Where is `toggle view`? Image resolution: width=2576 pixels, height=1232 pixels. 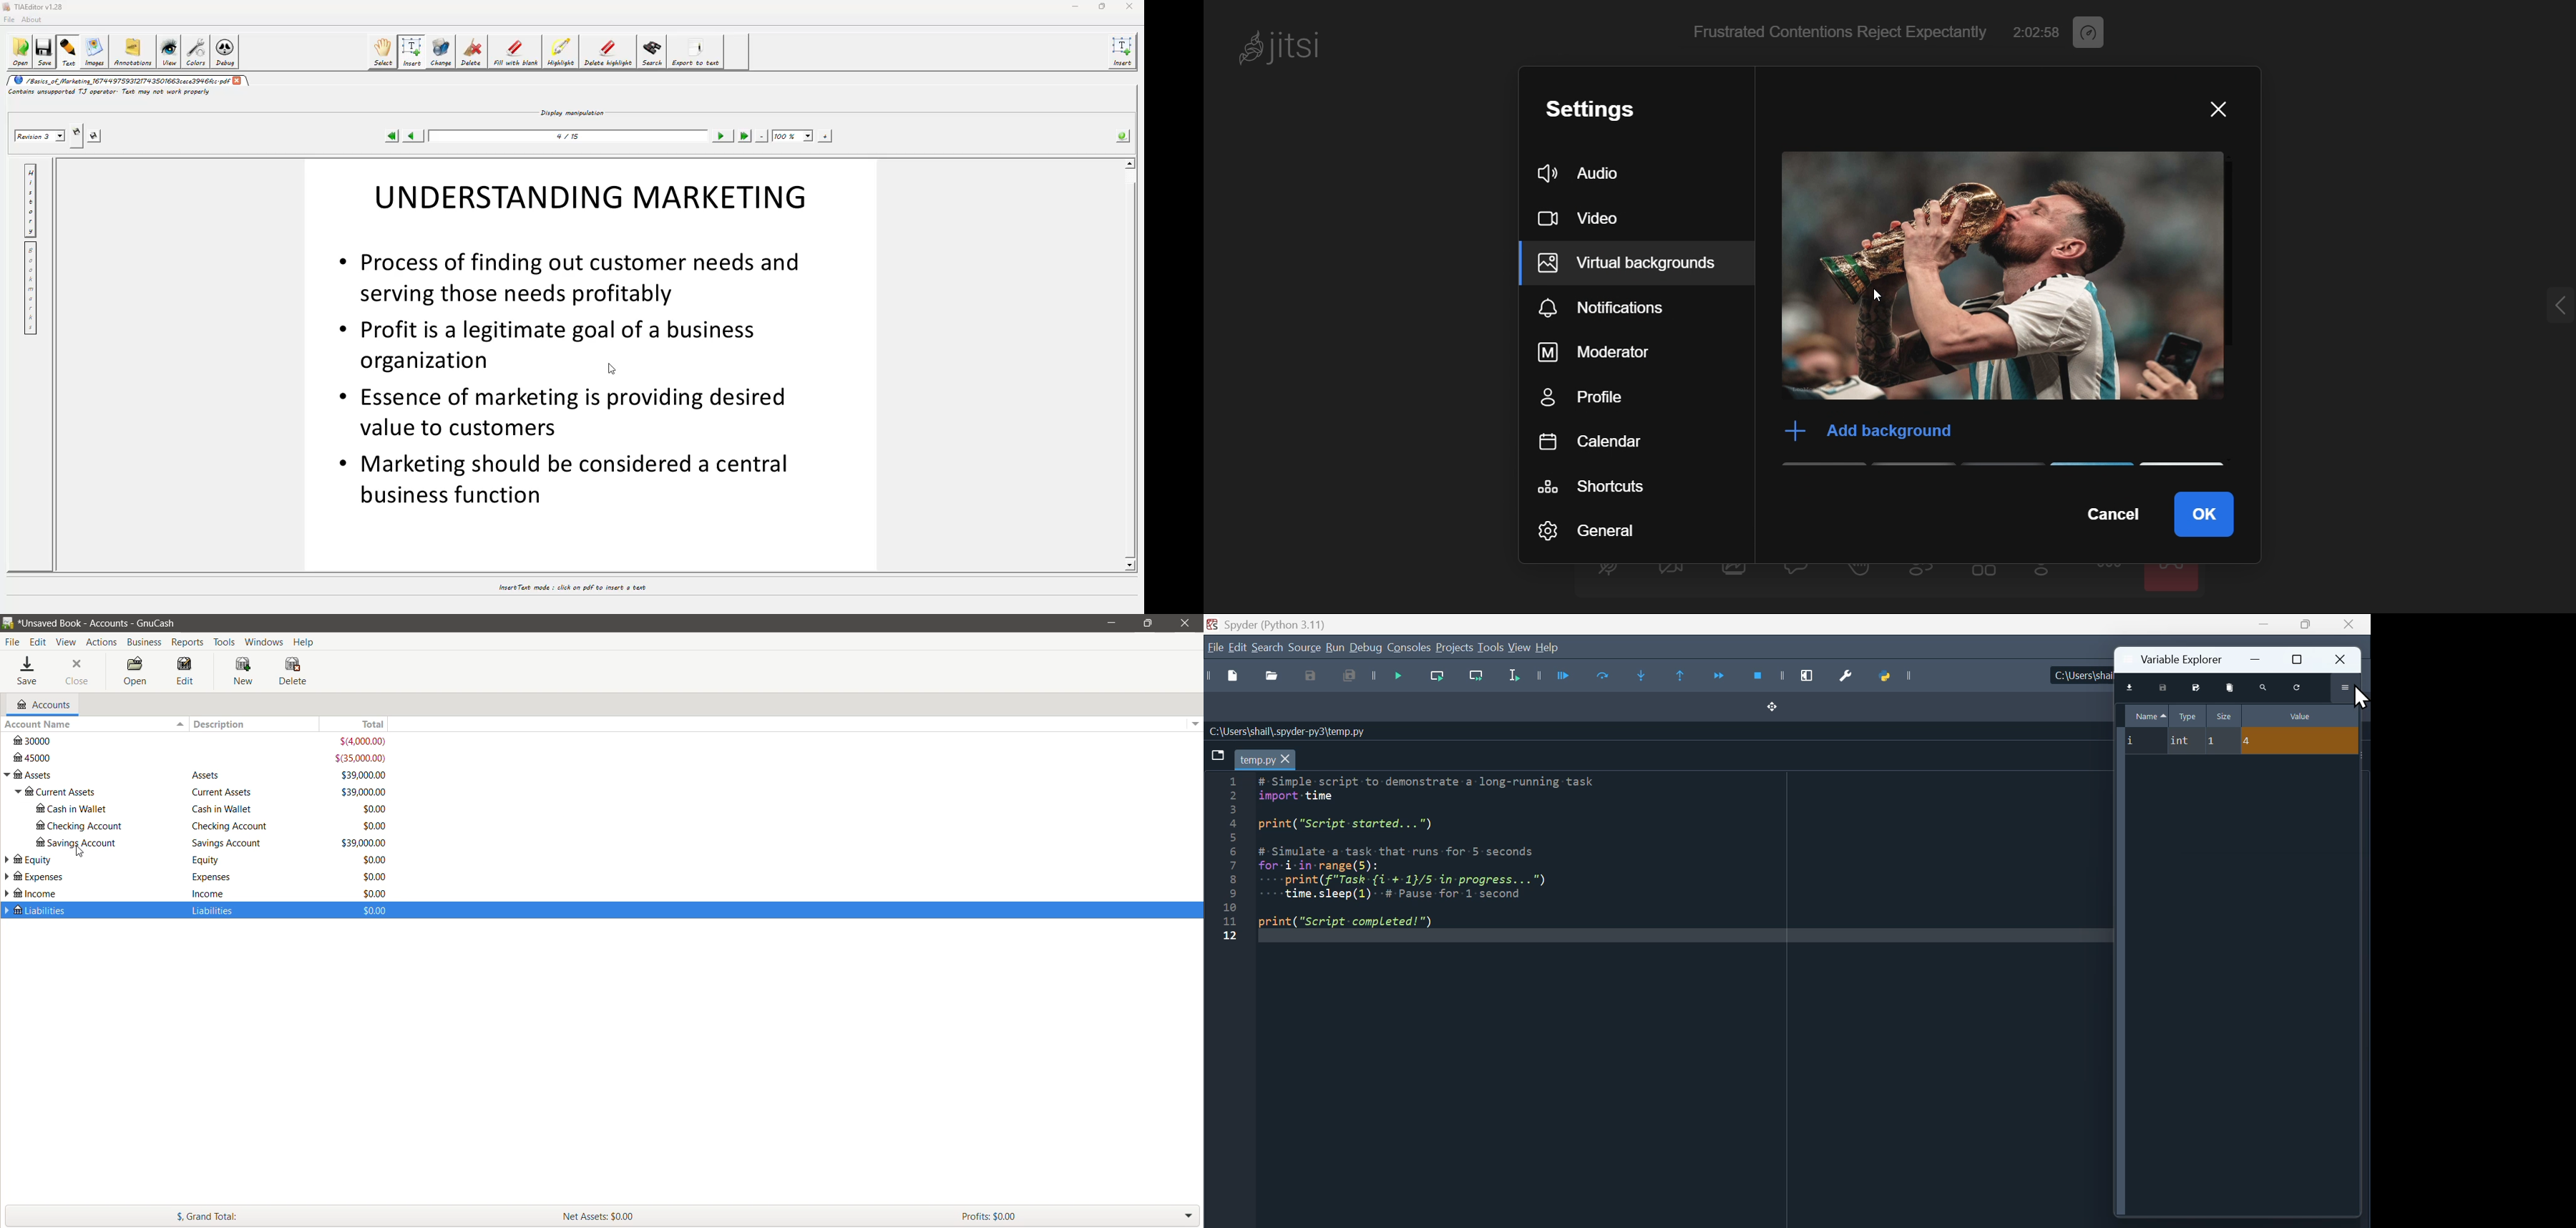 toggle view is located at coordinates (1985, 575).